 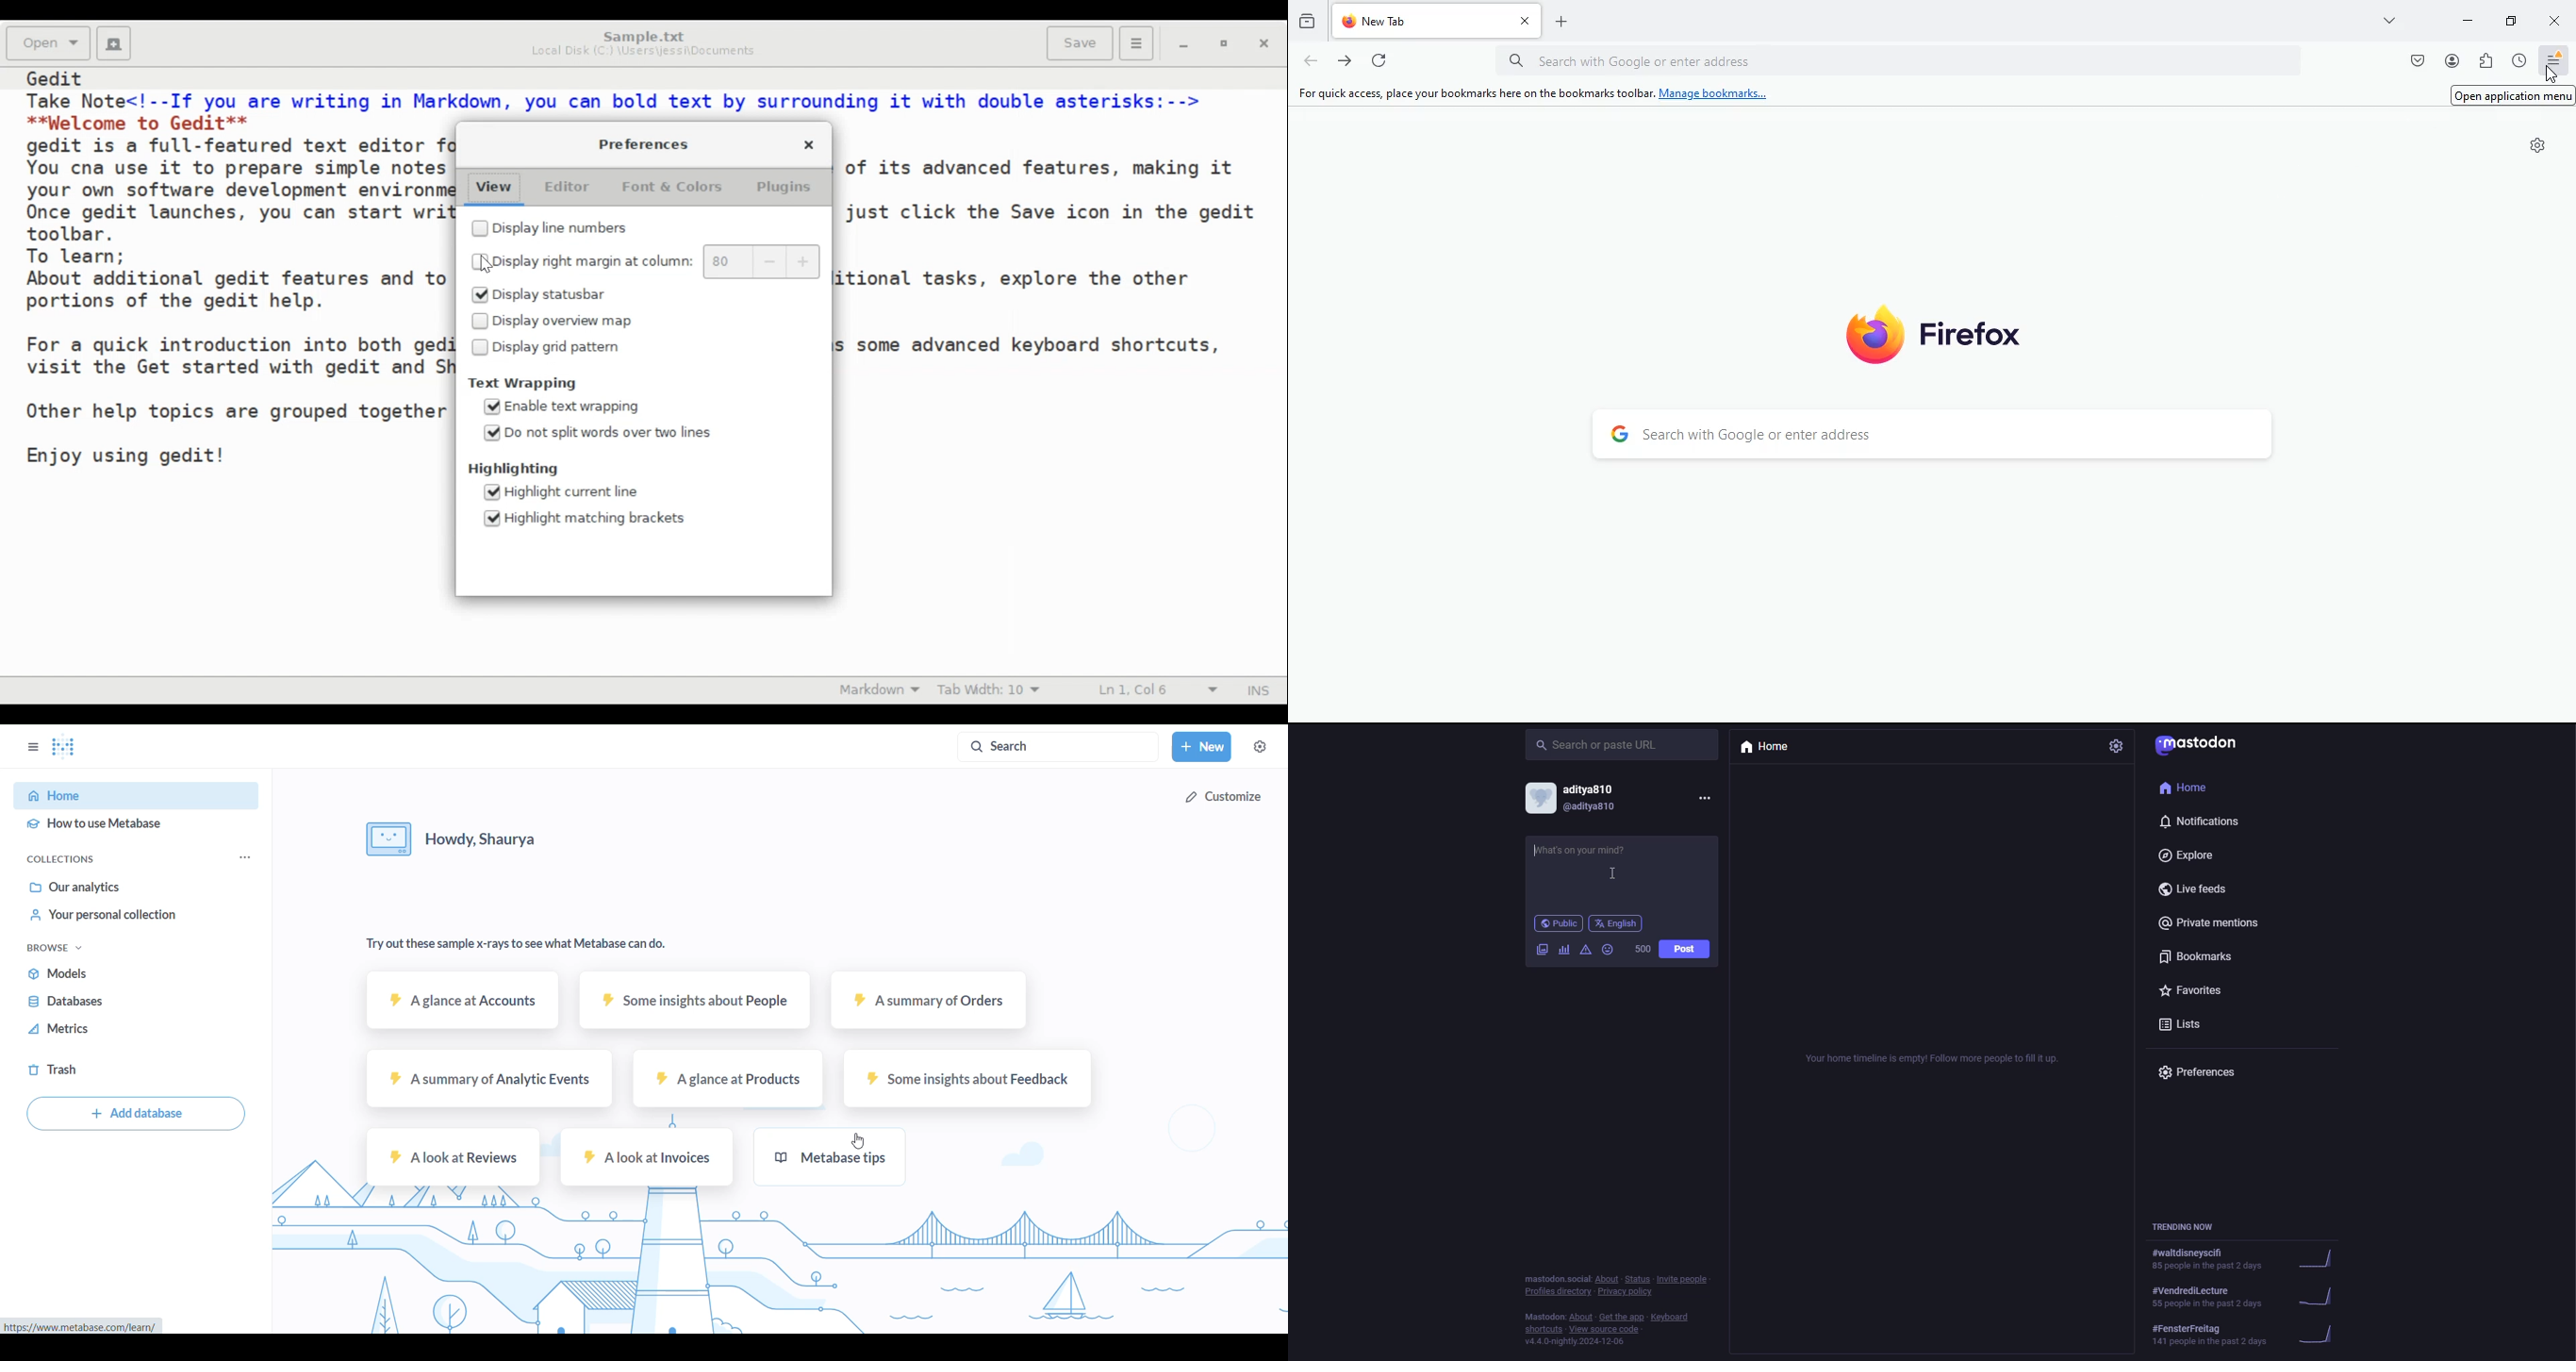 I want to click on words, so click(x=1642, y=949).